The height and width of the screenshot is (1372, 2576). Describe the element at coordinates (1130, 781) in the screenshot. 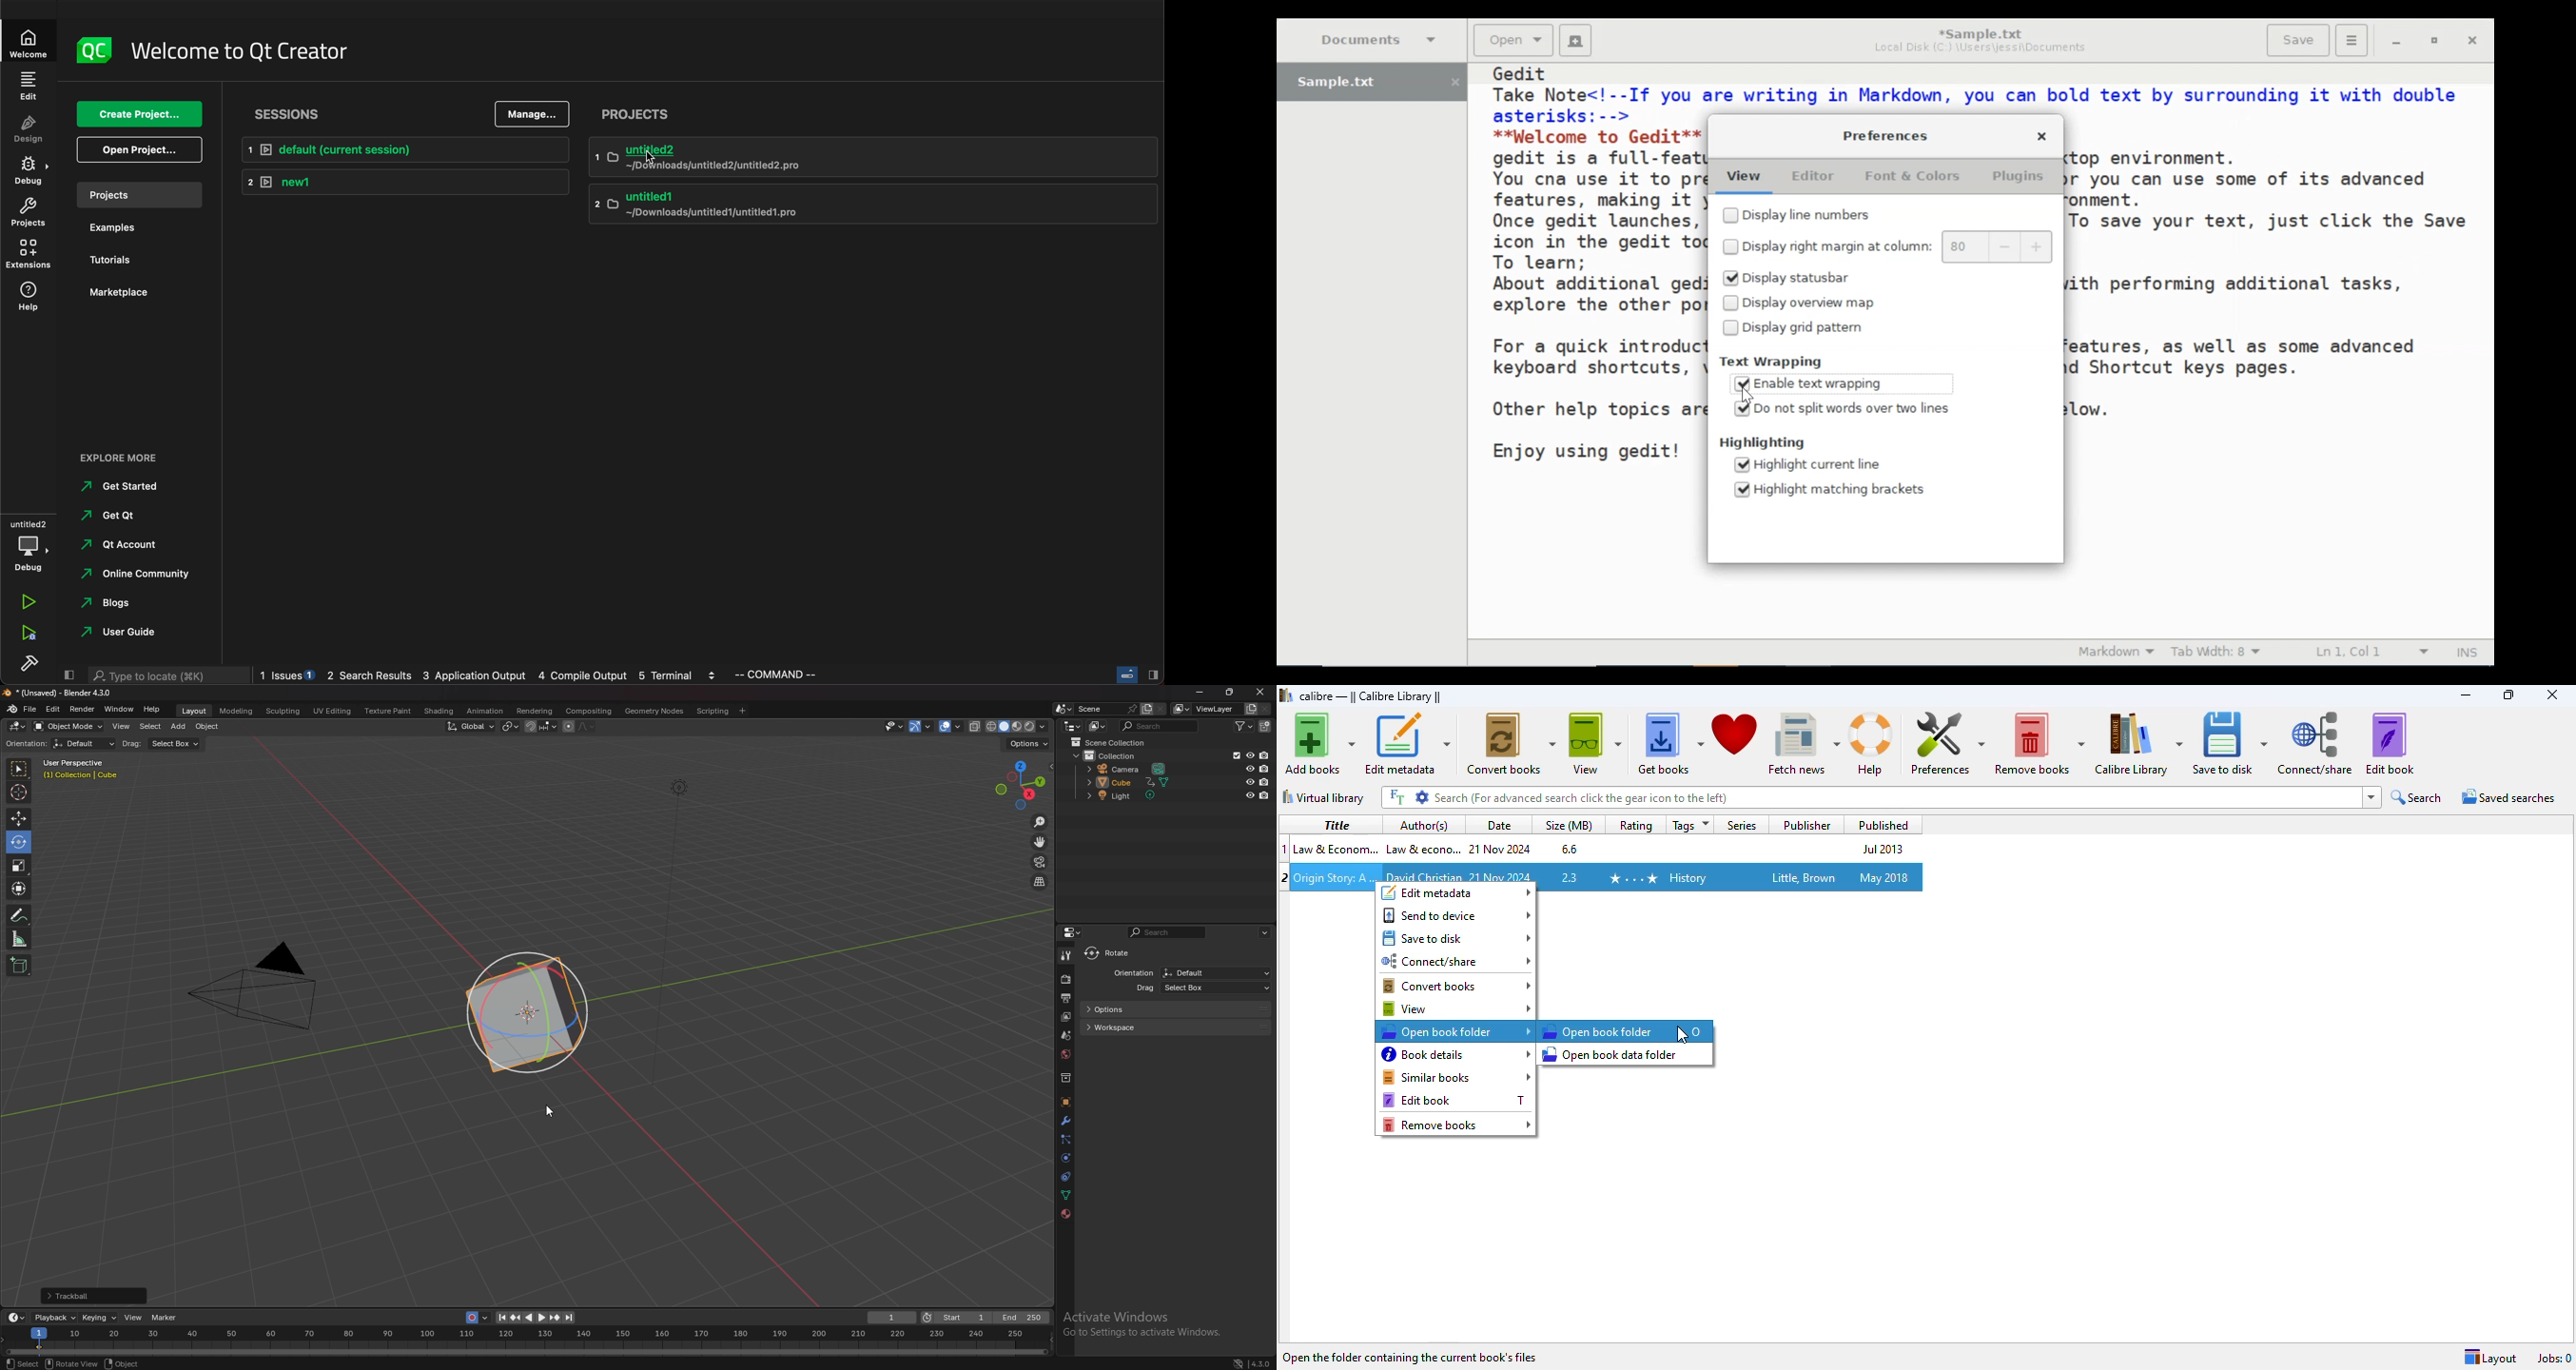

I see `cube` at that location.